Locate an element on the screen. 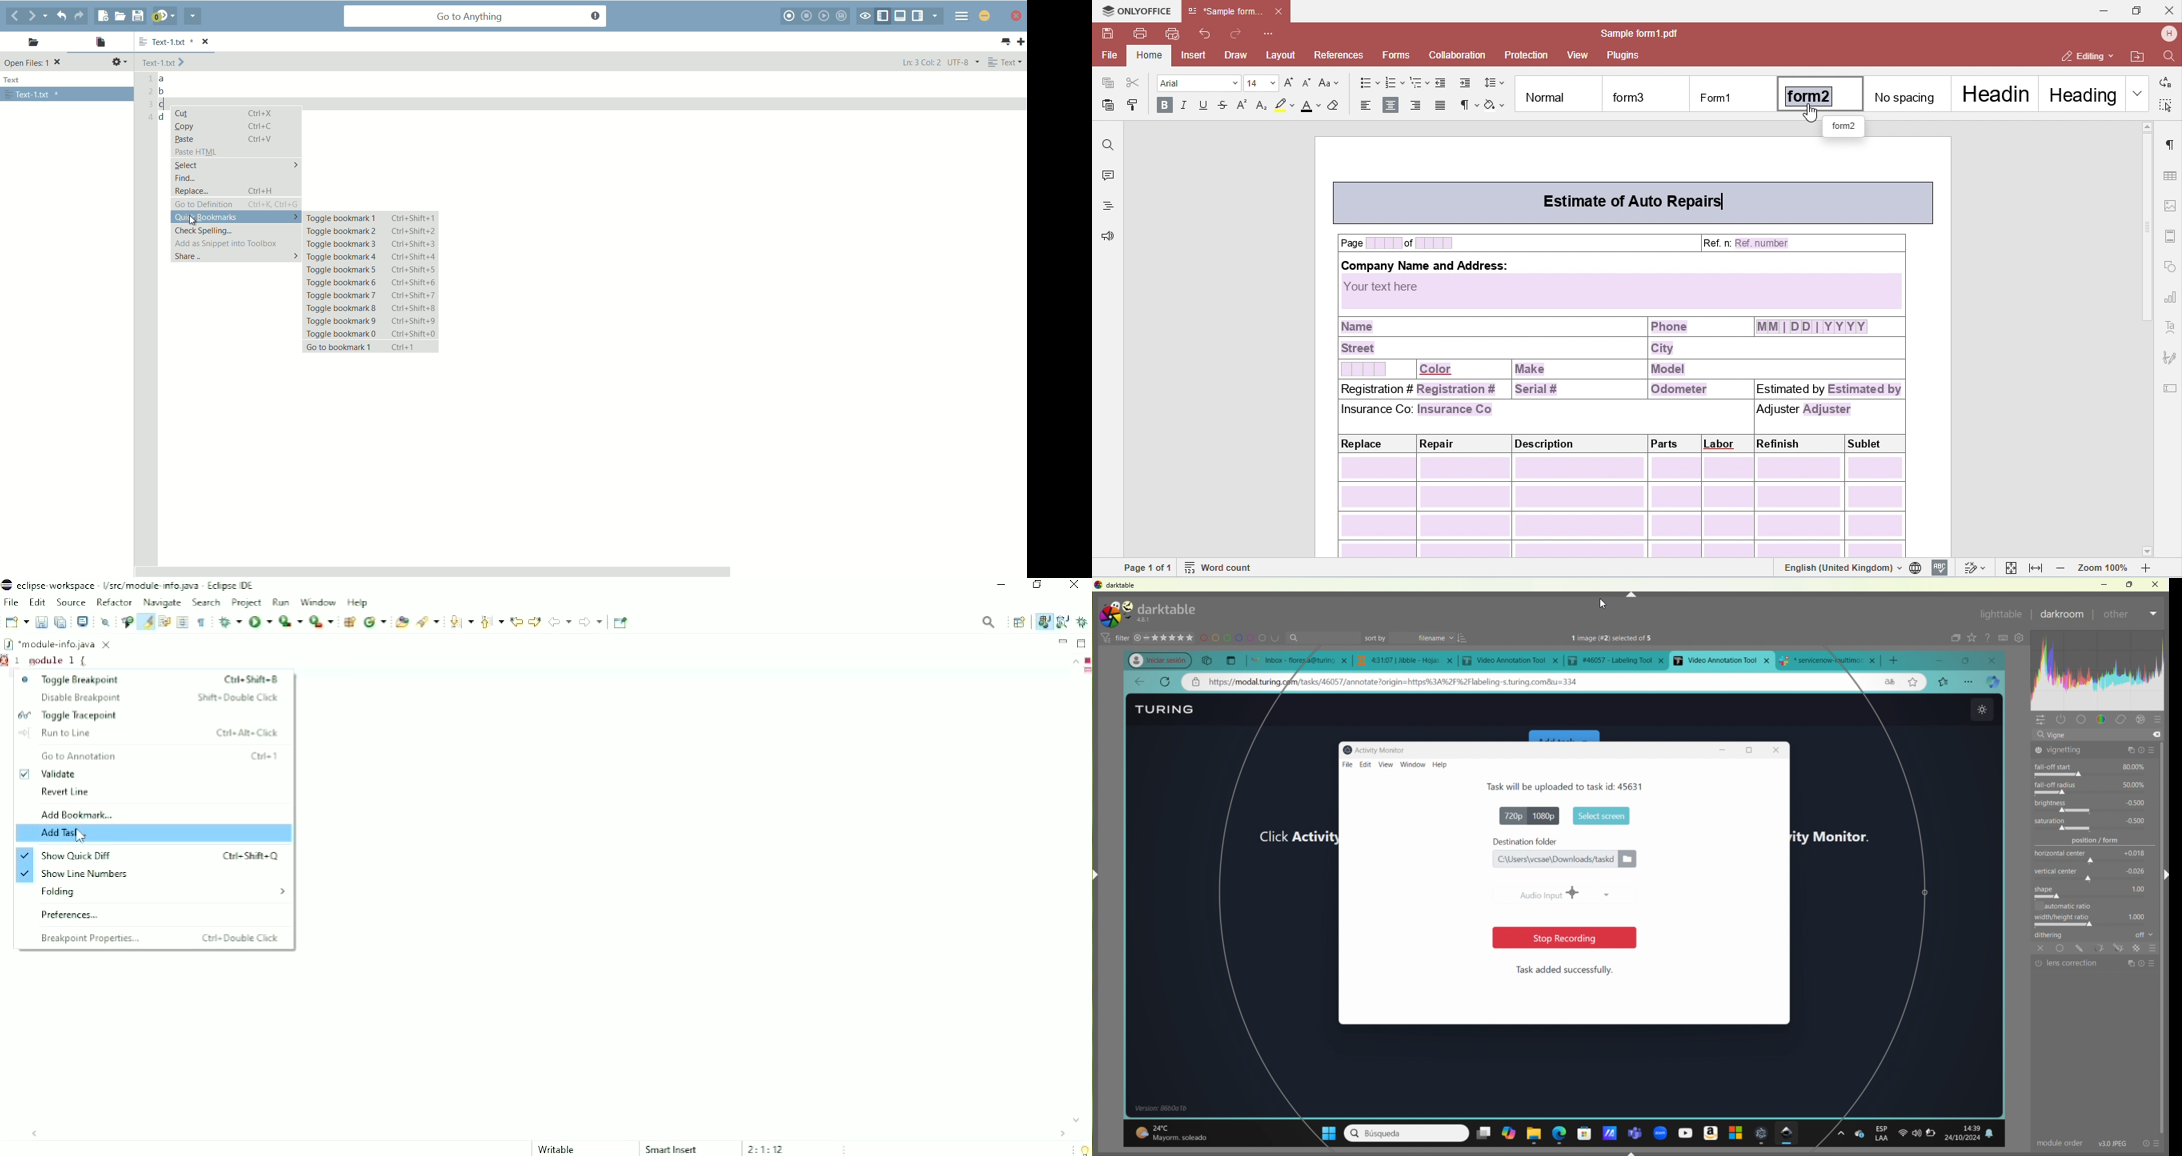 The image size is (2184, 1176). Validate is located at coordinates (52, 775).